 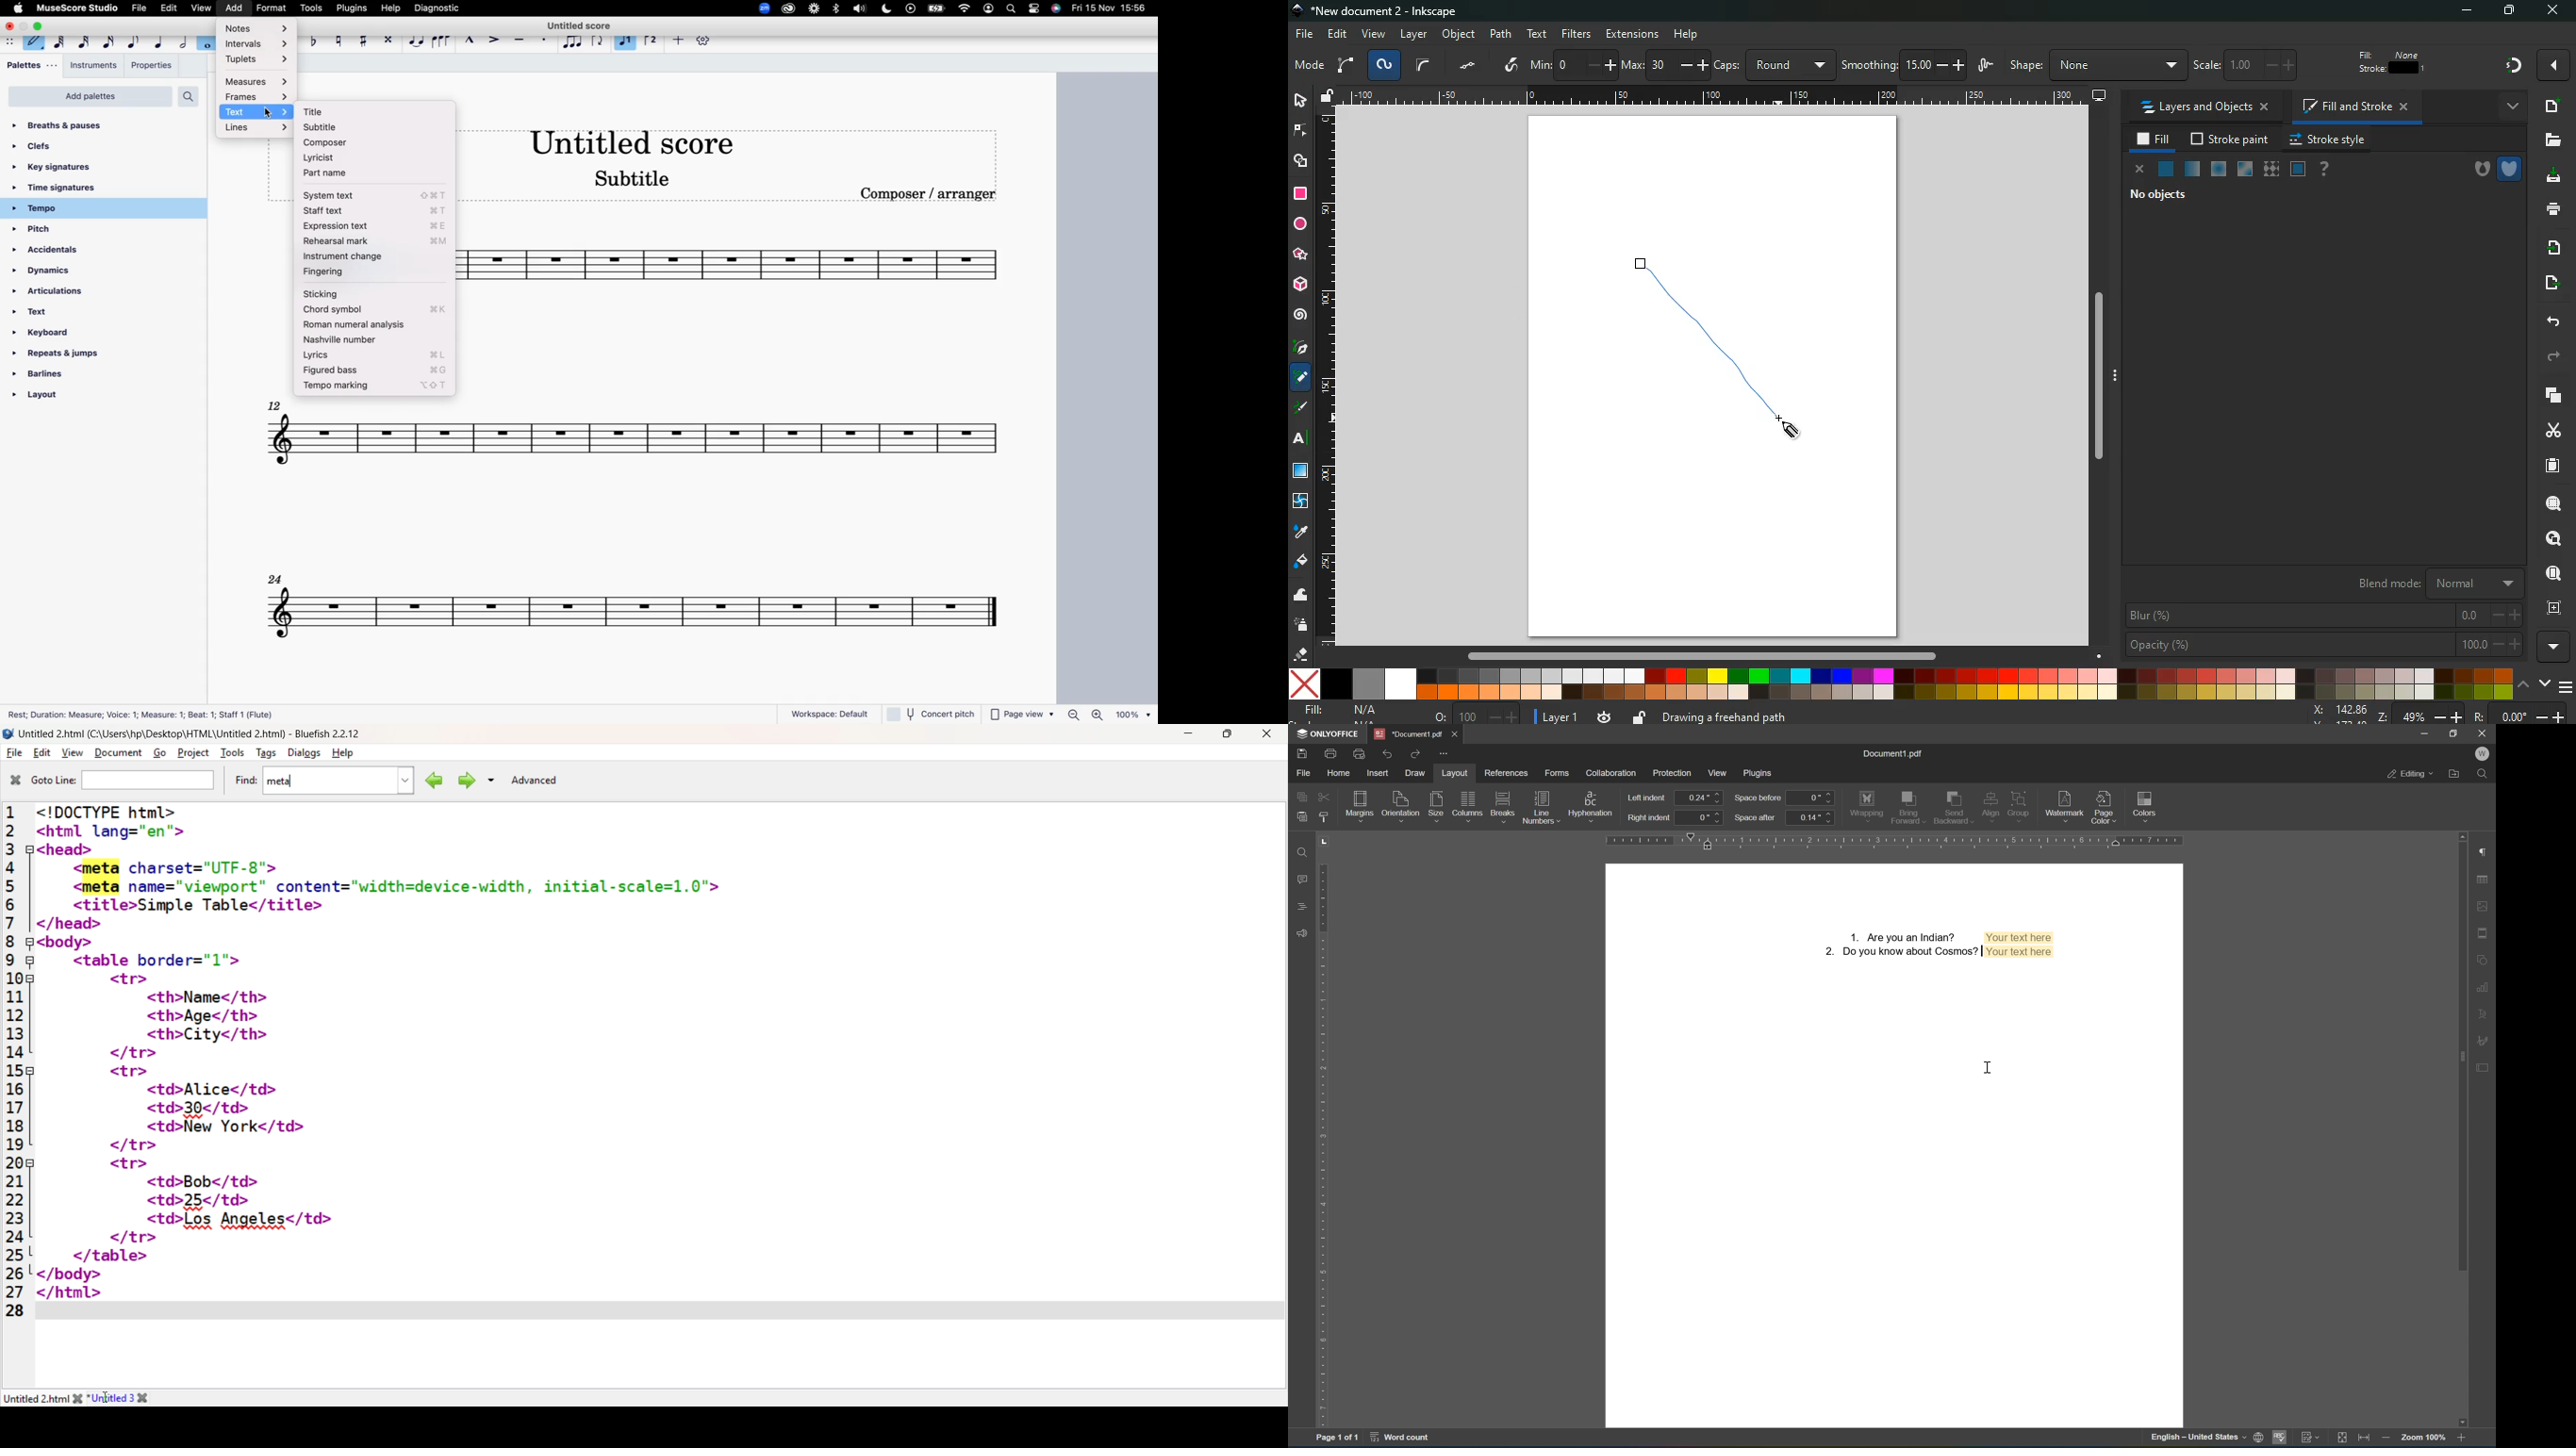 I want to click on title, so click(x=363, y=113).